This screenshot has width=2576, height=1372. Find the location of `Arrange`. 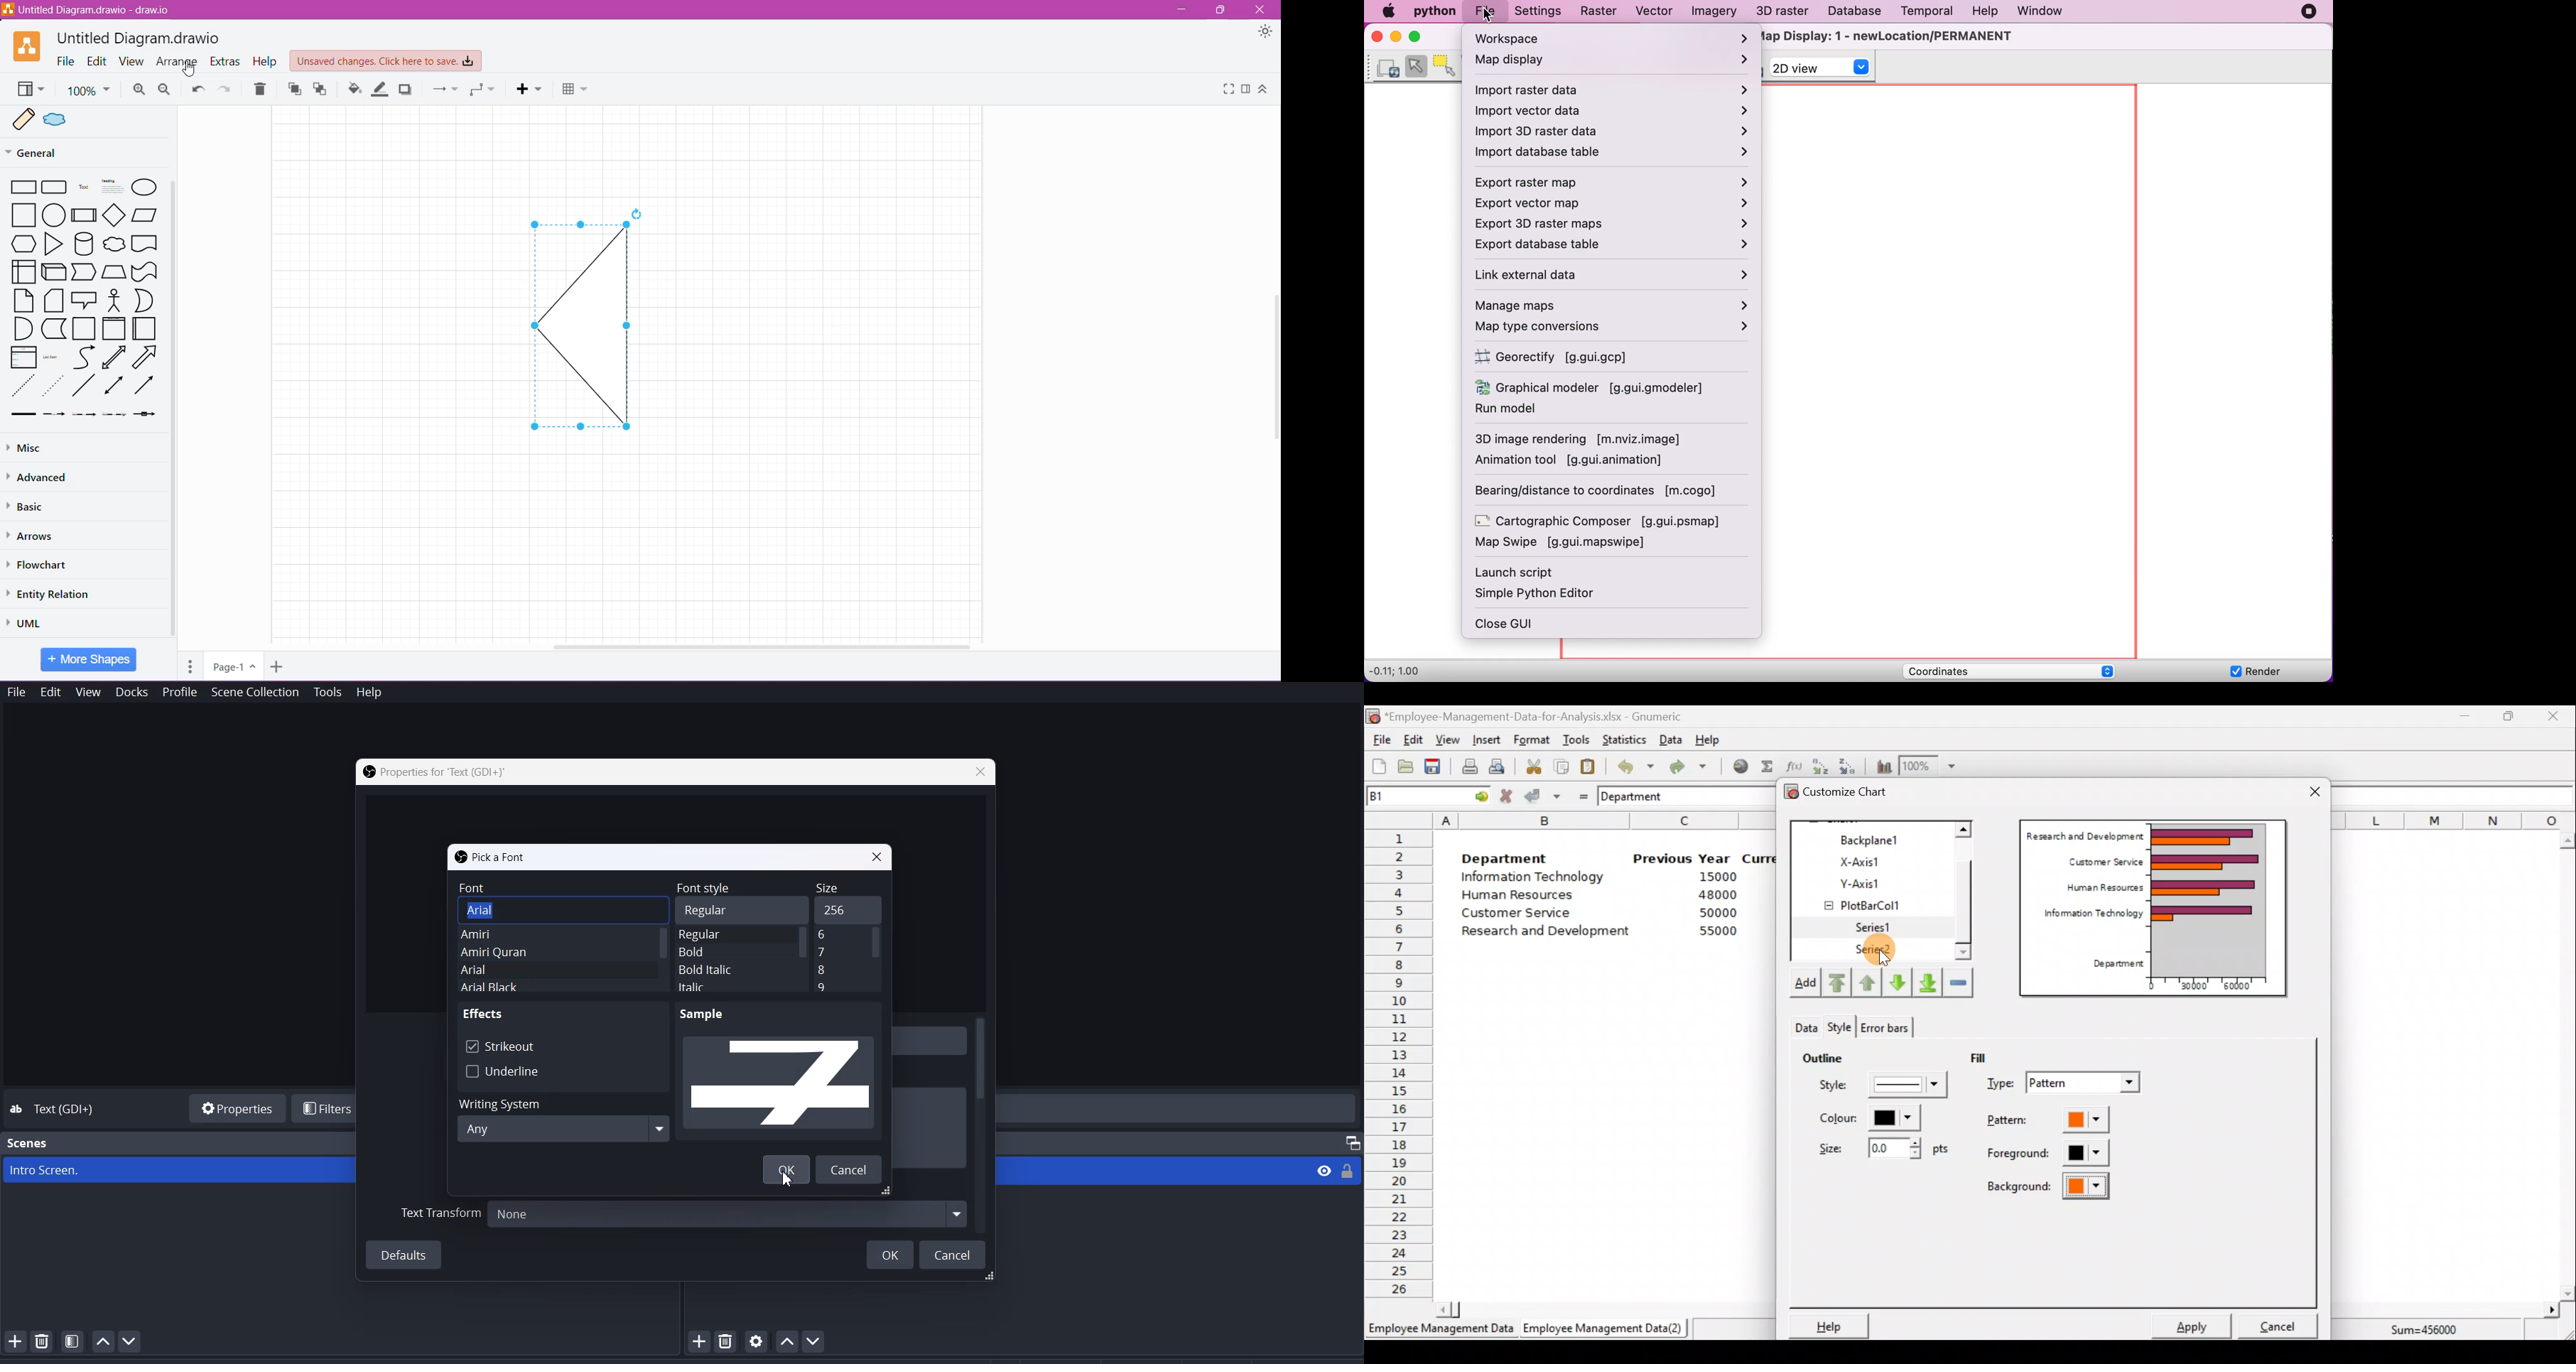

Arrange is located at coordinates (178, 61).